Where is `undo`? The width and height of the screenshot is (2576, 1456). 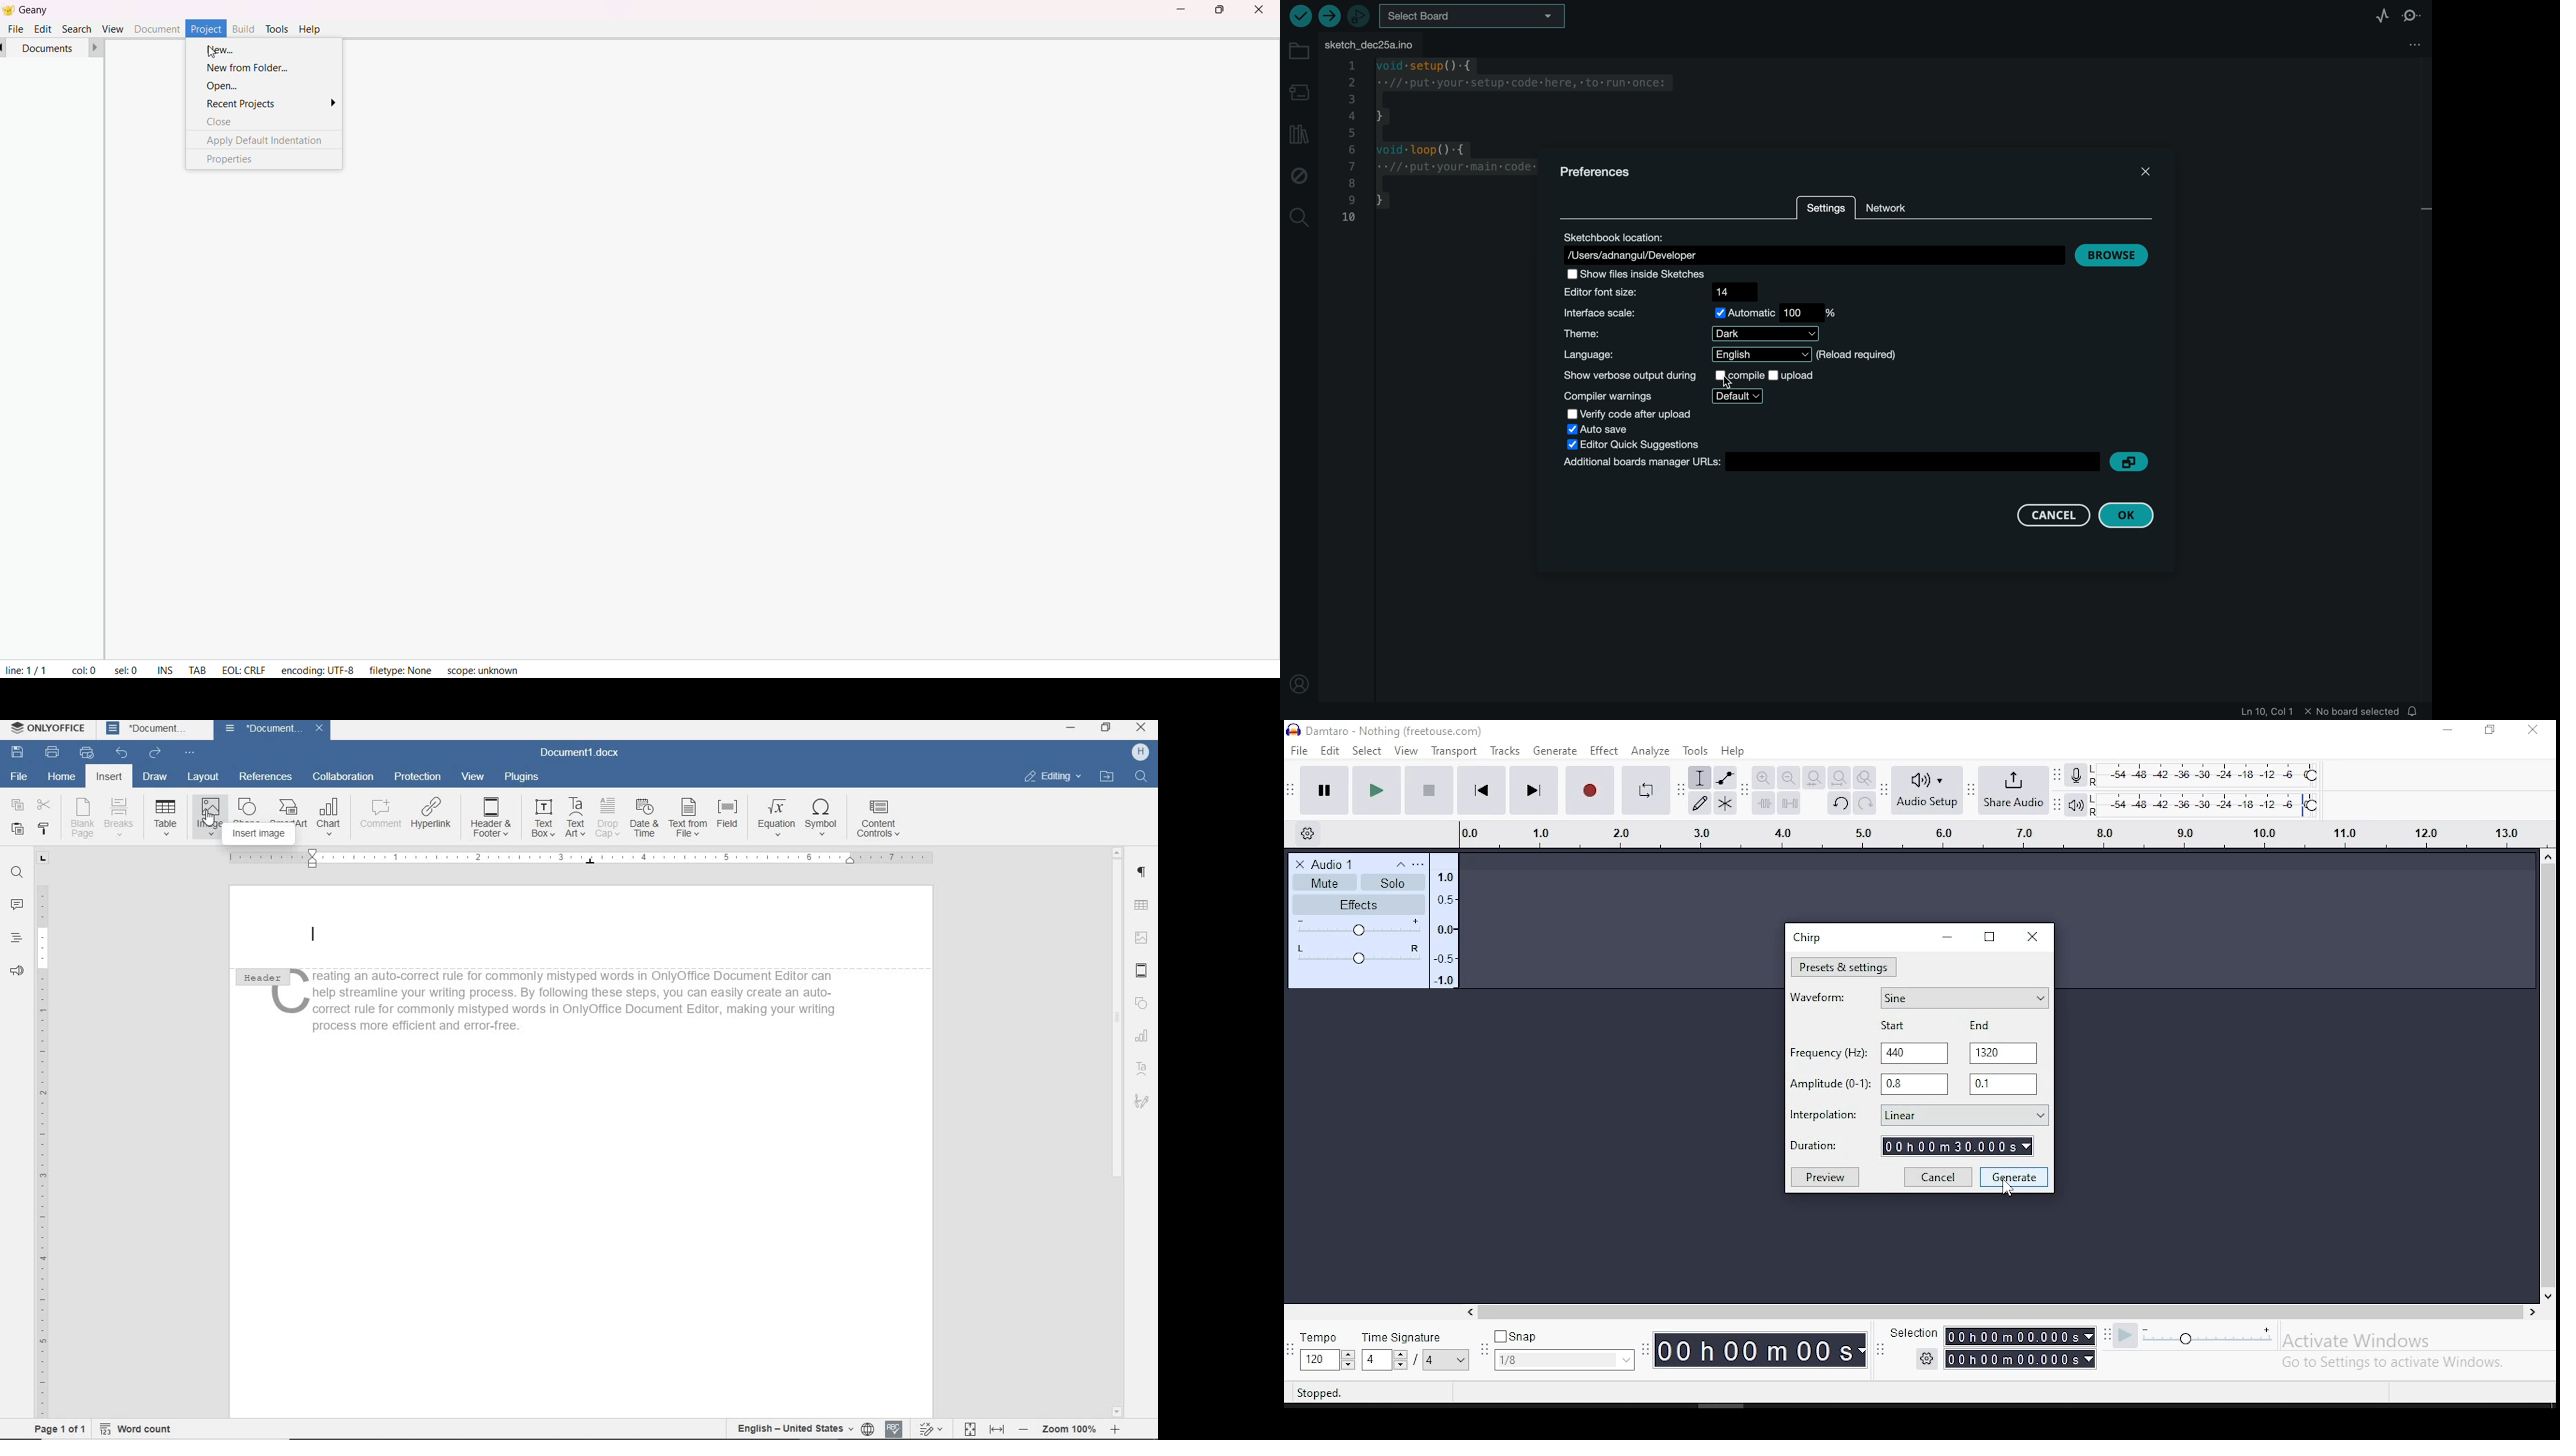 undo is located at coordinates (1838, 802).